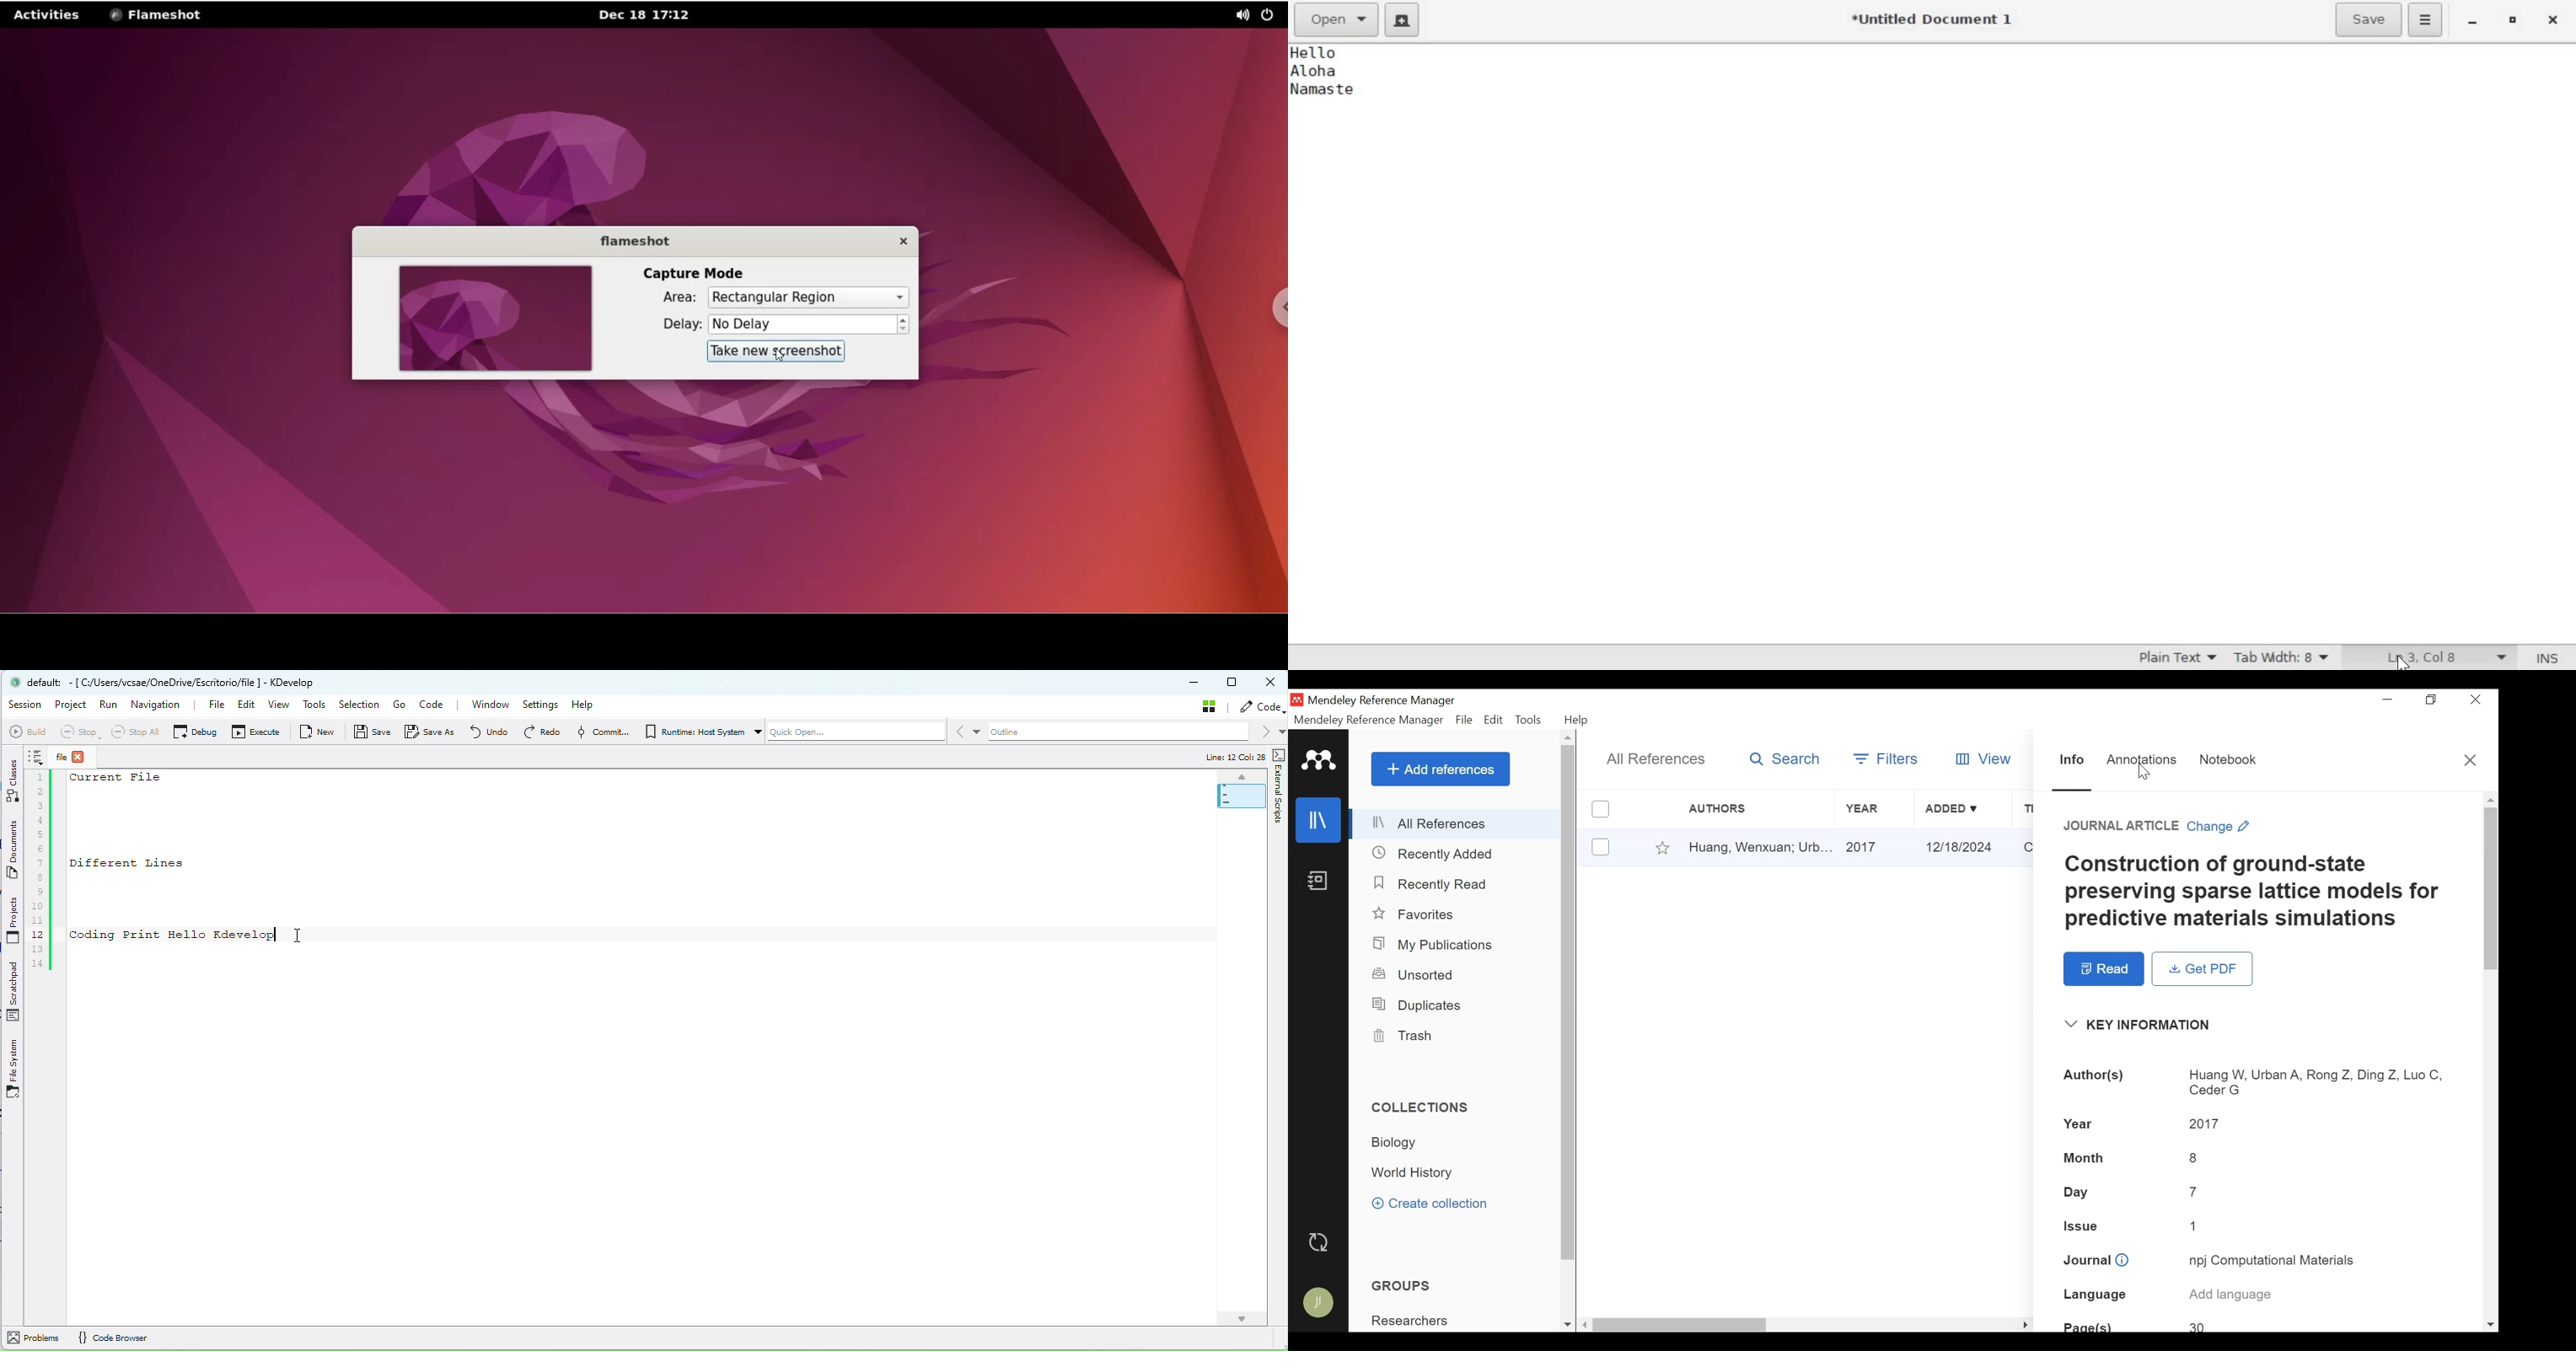  What do you see at coordinates (2231, 1295) in the screenshot?
I see `Add language` at bounding box center [2231, 1295].